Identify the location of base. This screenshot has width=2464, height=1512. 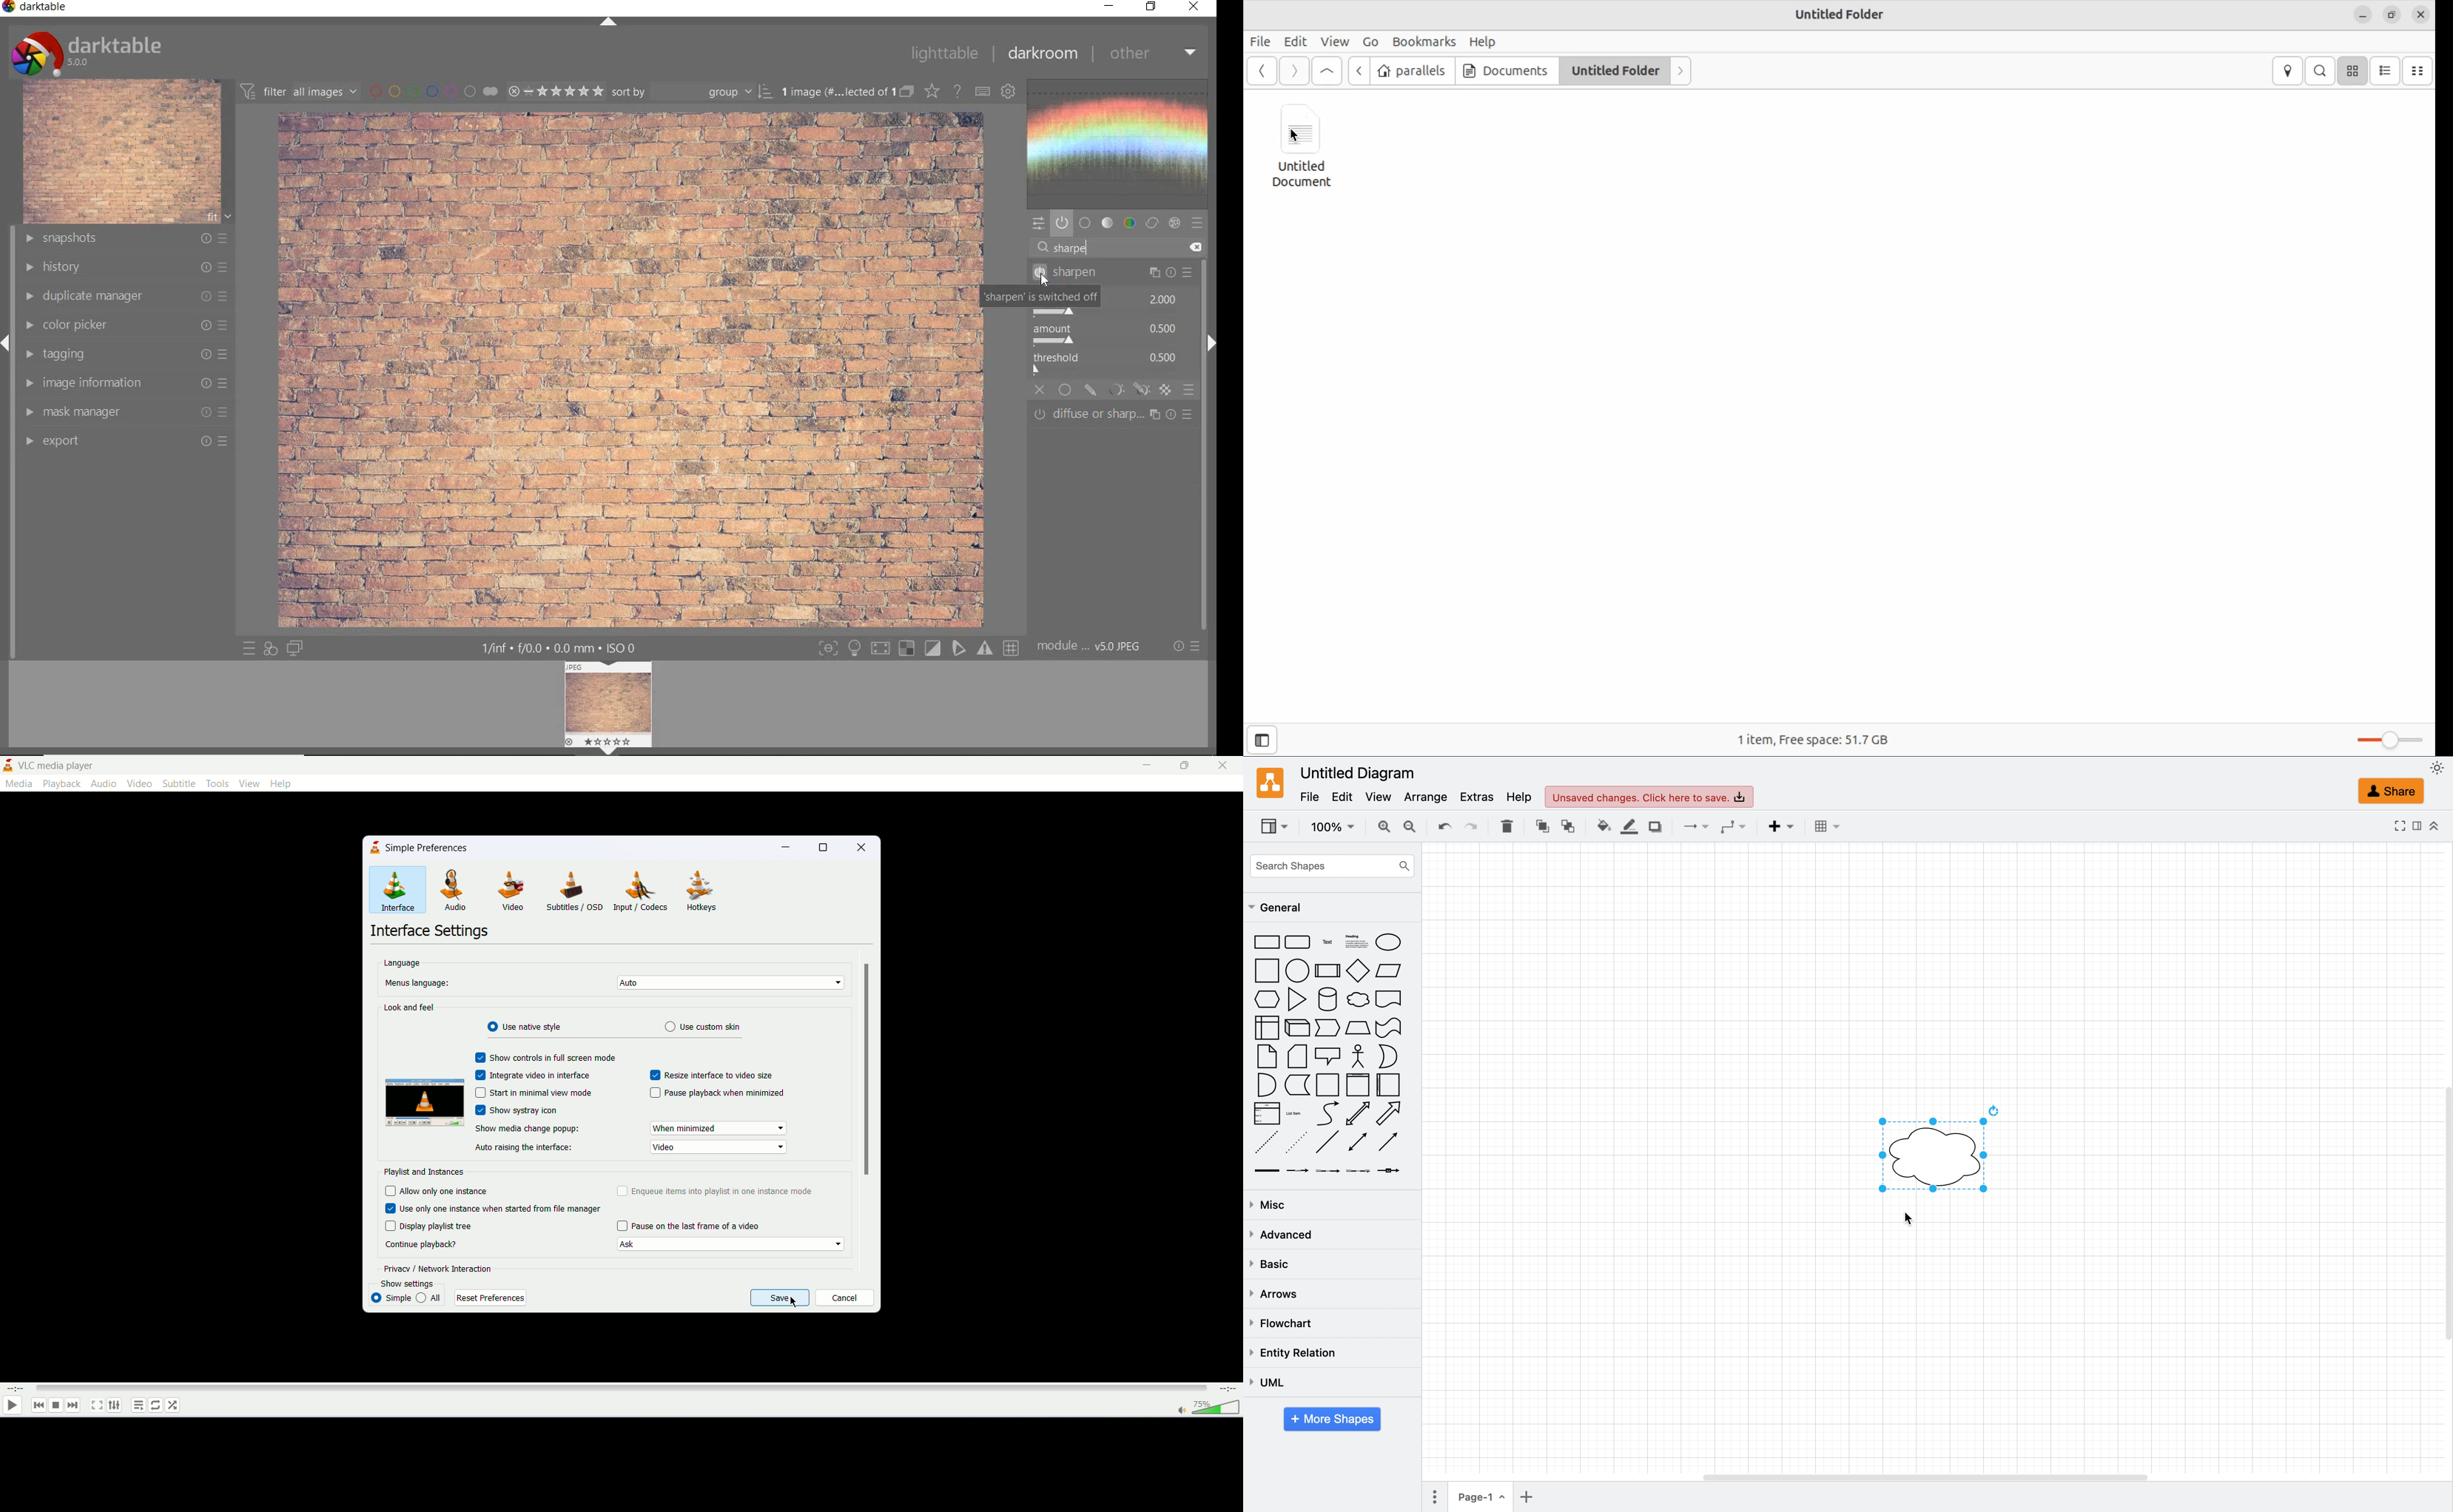
(1086, 223).